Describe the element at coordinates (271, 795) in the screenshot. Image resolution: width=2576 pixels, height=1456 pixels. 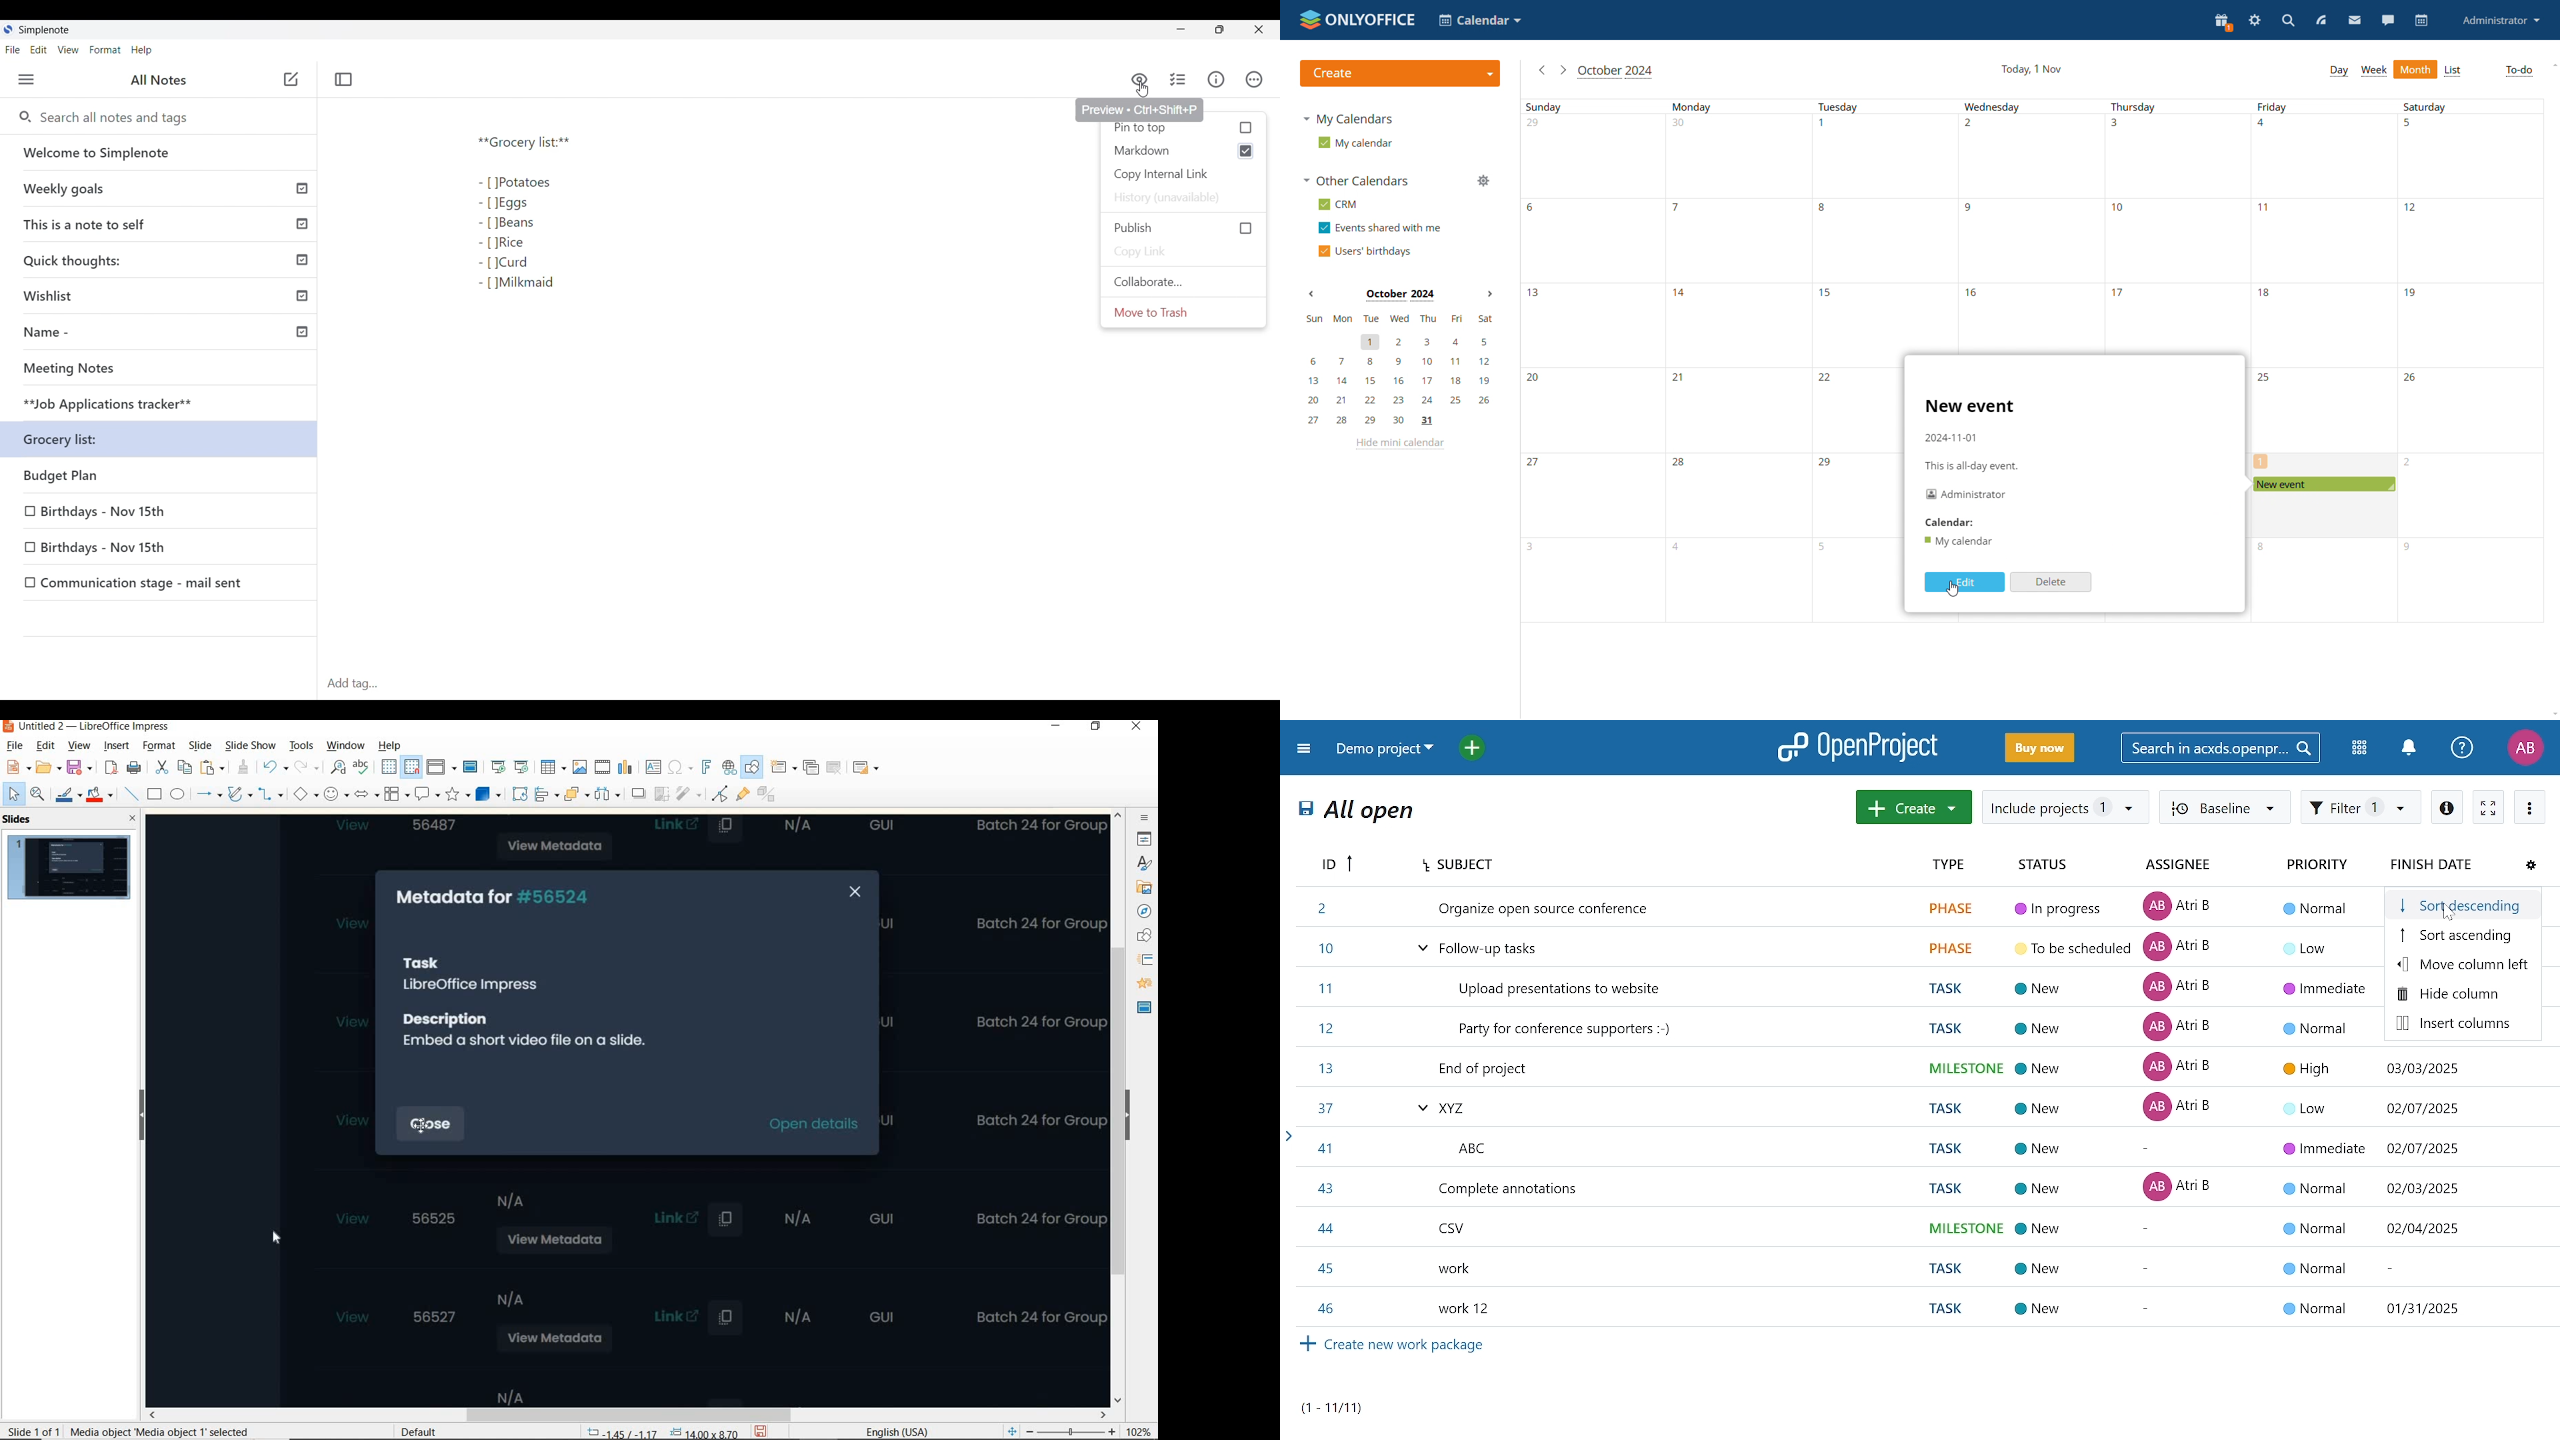
I see `CONNECTORS` at that location.